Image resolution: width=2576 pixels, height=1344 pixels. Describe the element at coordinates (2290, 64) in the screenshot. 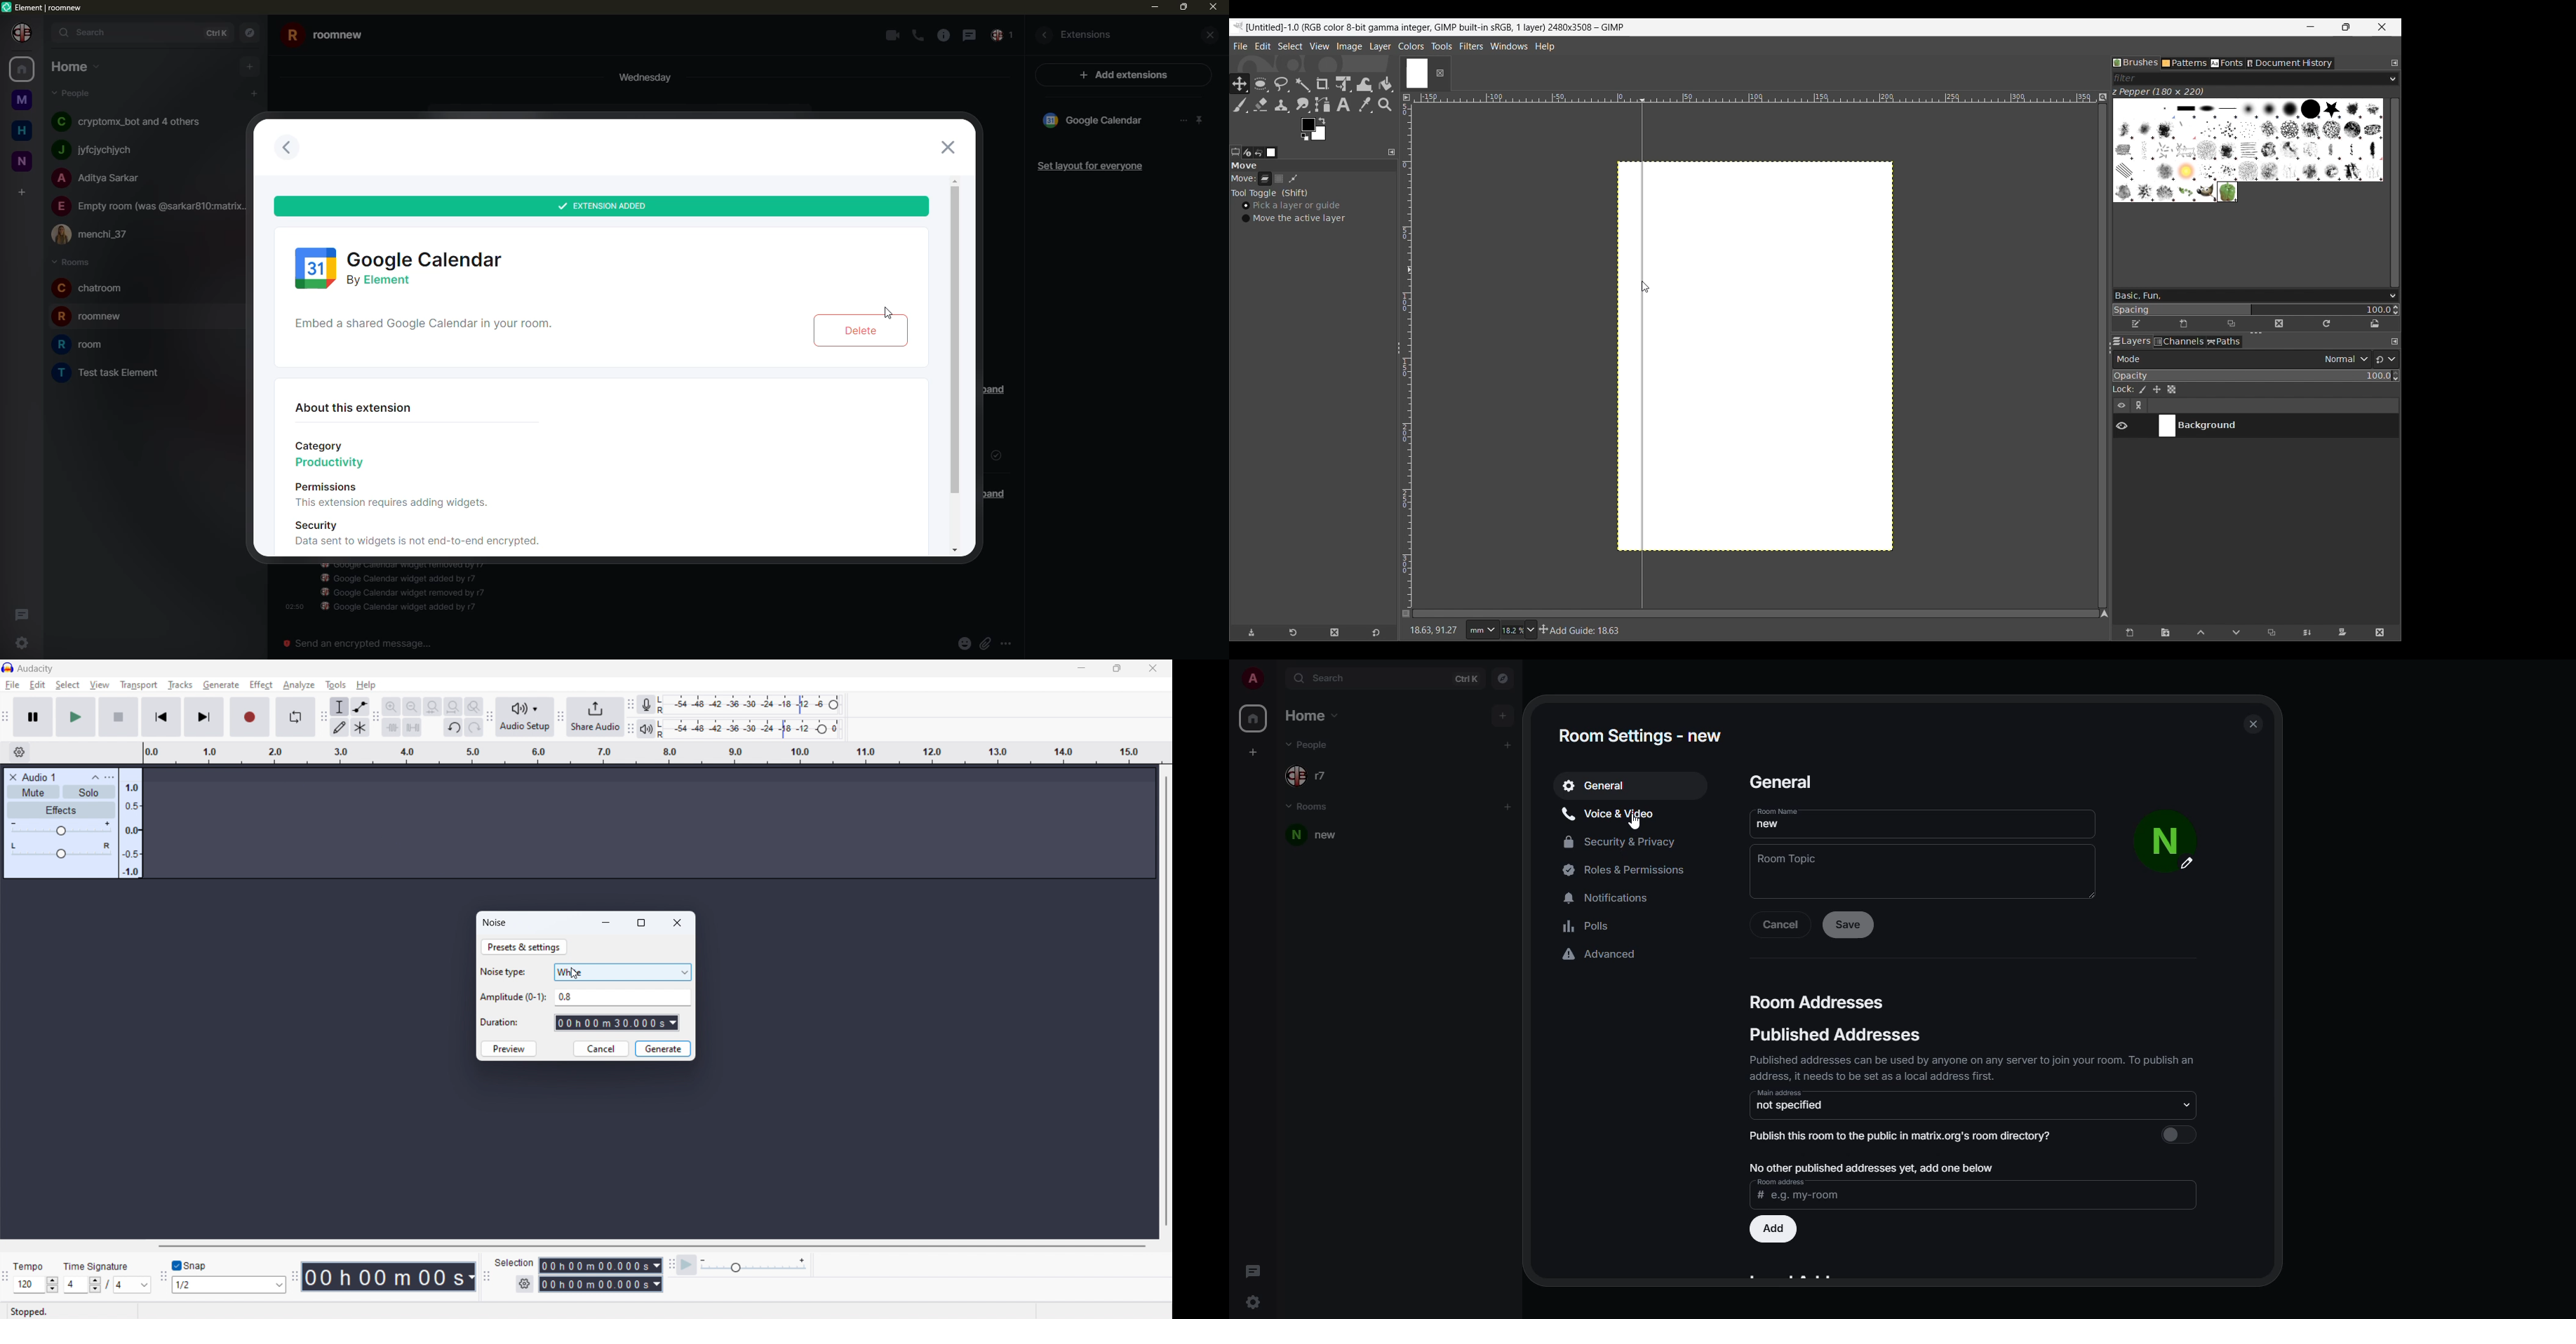

I see `Document history tab` at that location.